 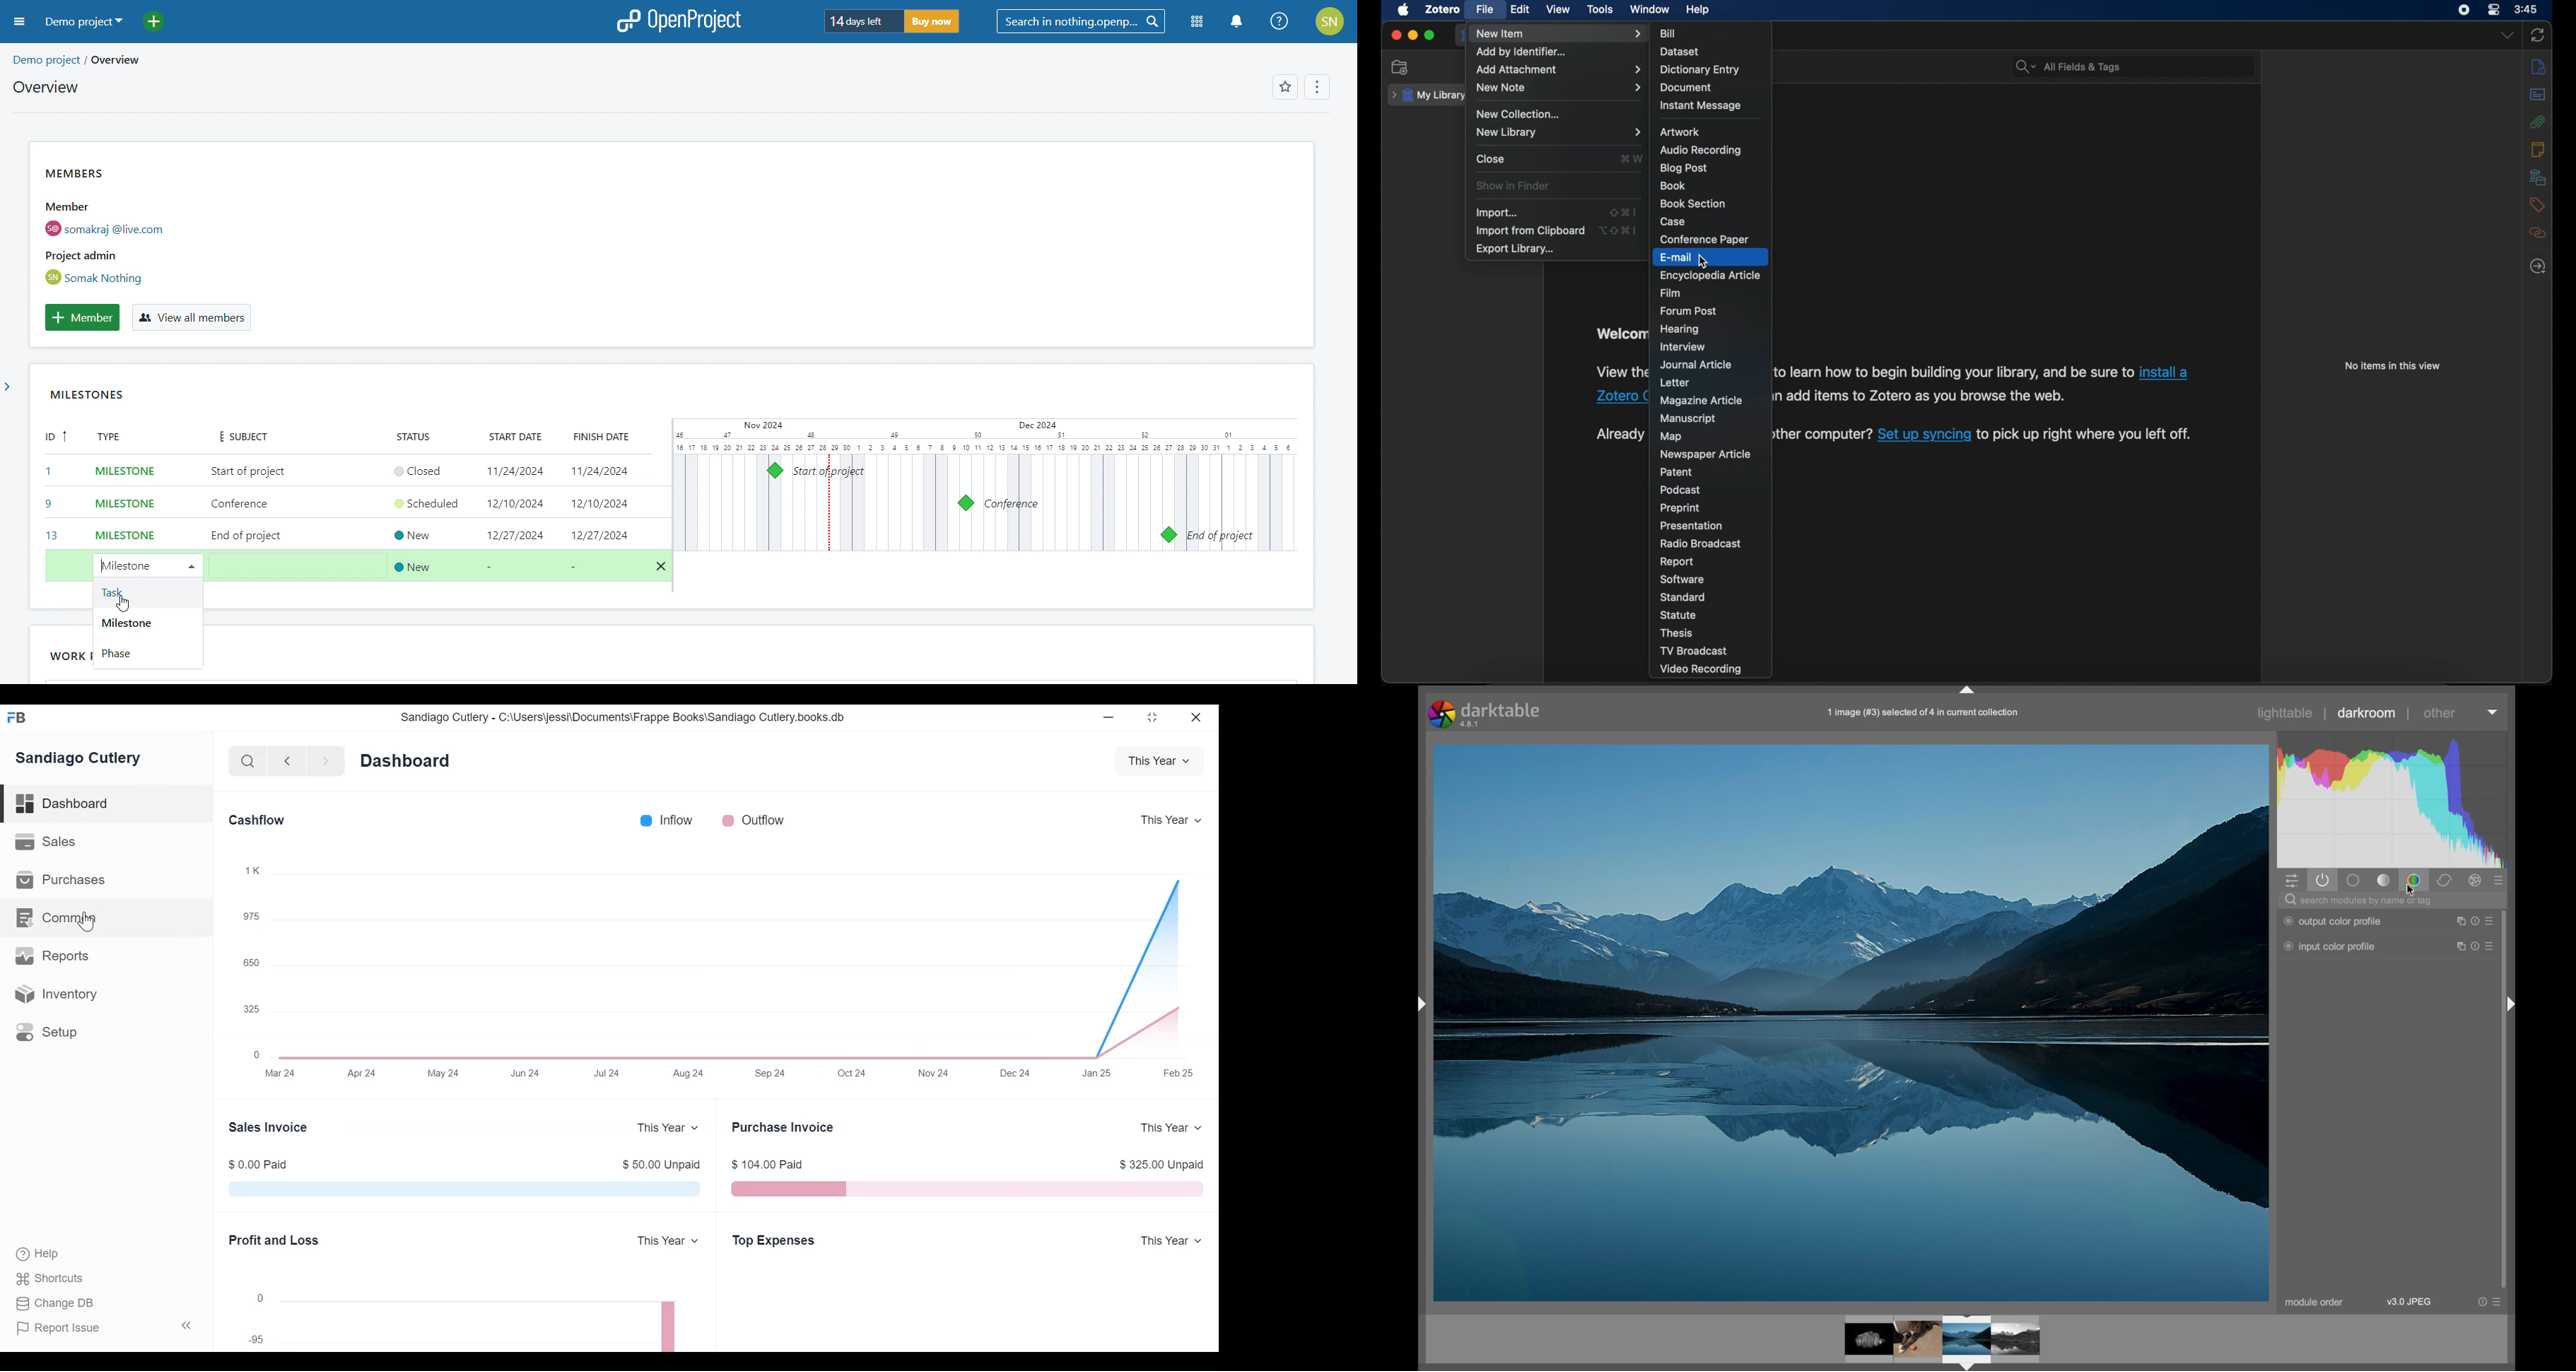 I want to click on $0.00 Paid, so click(x=259, y=1164).